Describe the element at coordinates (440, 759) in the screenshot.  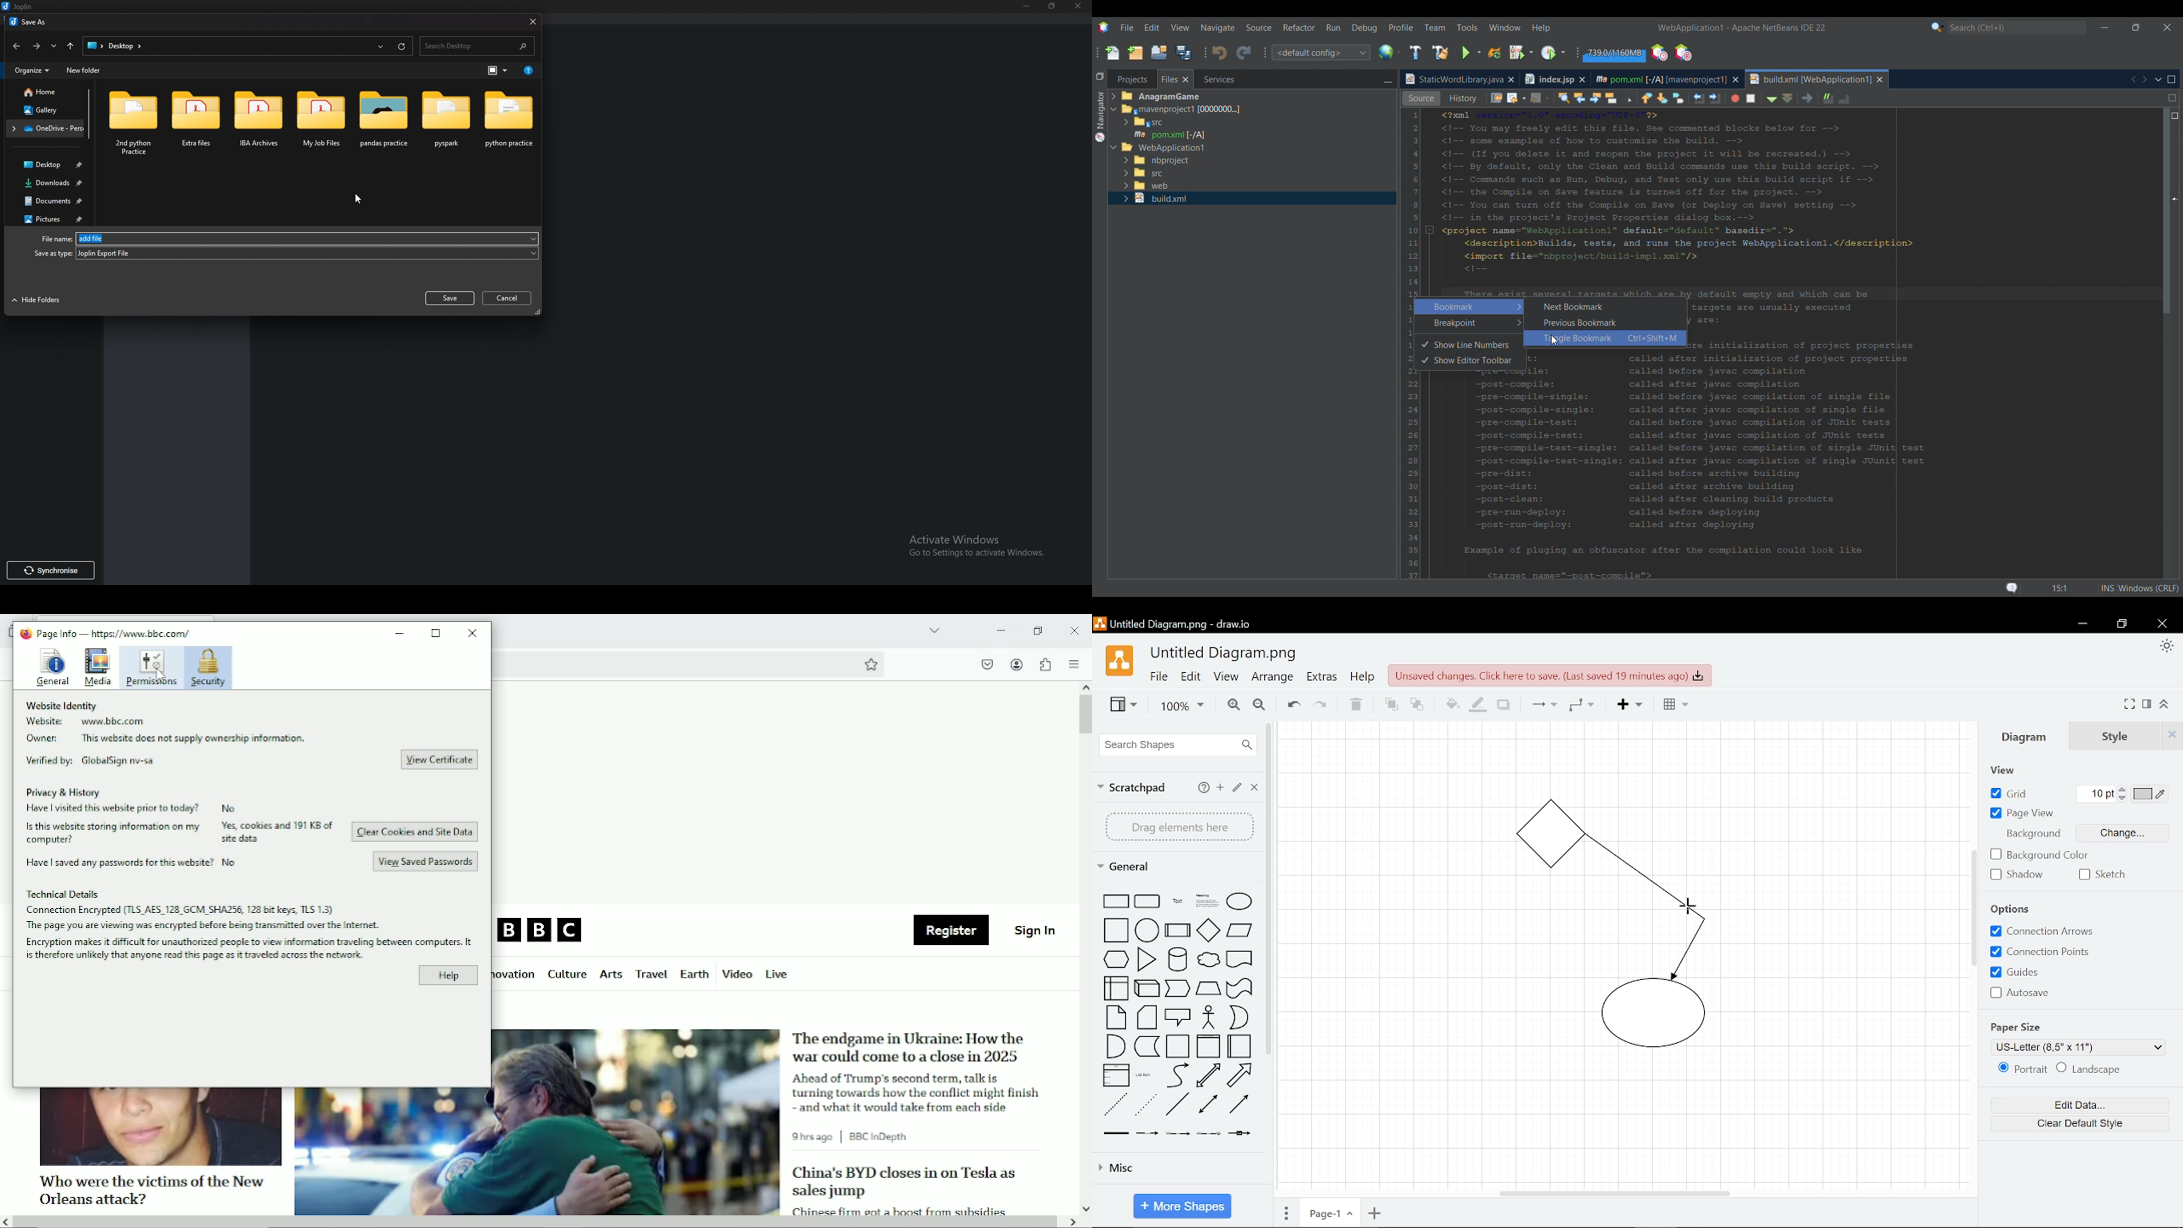
I see `View Certificate` at that location.